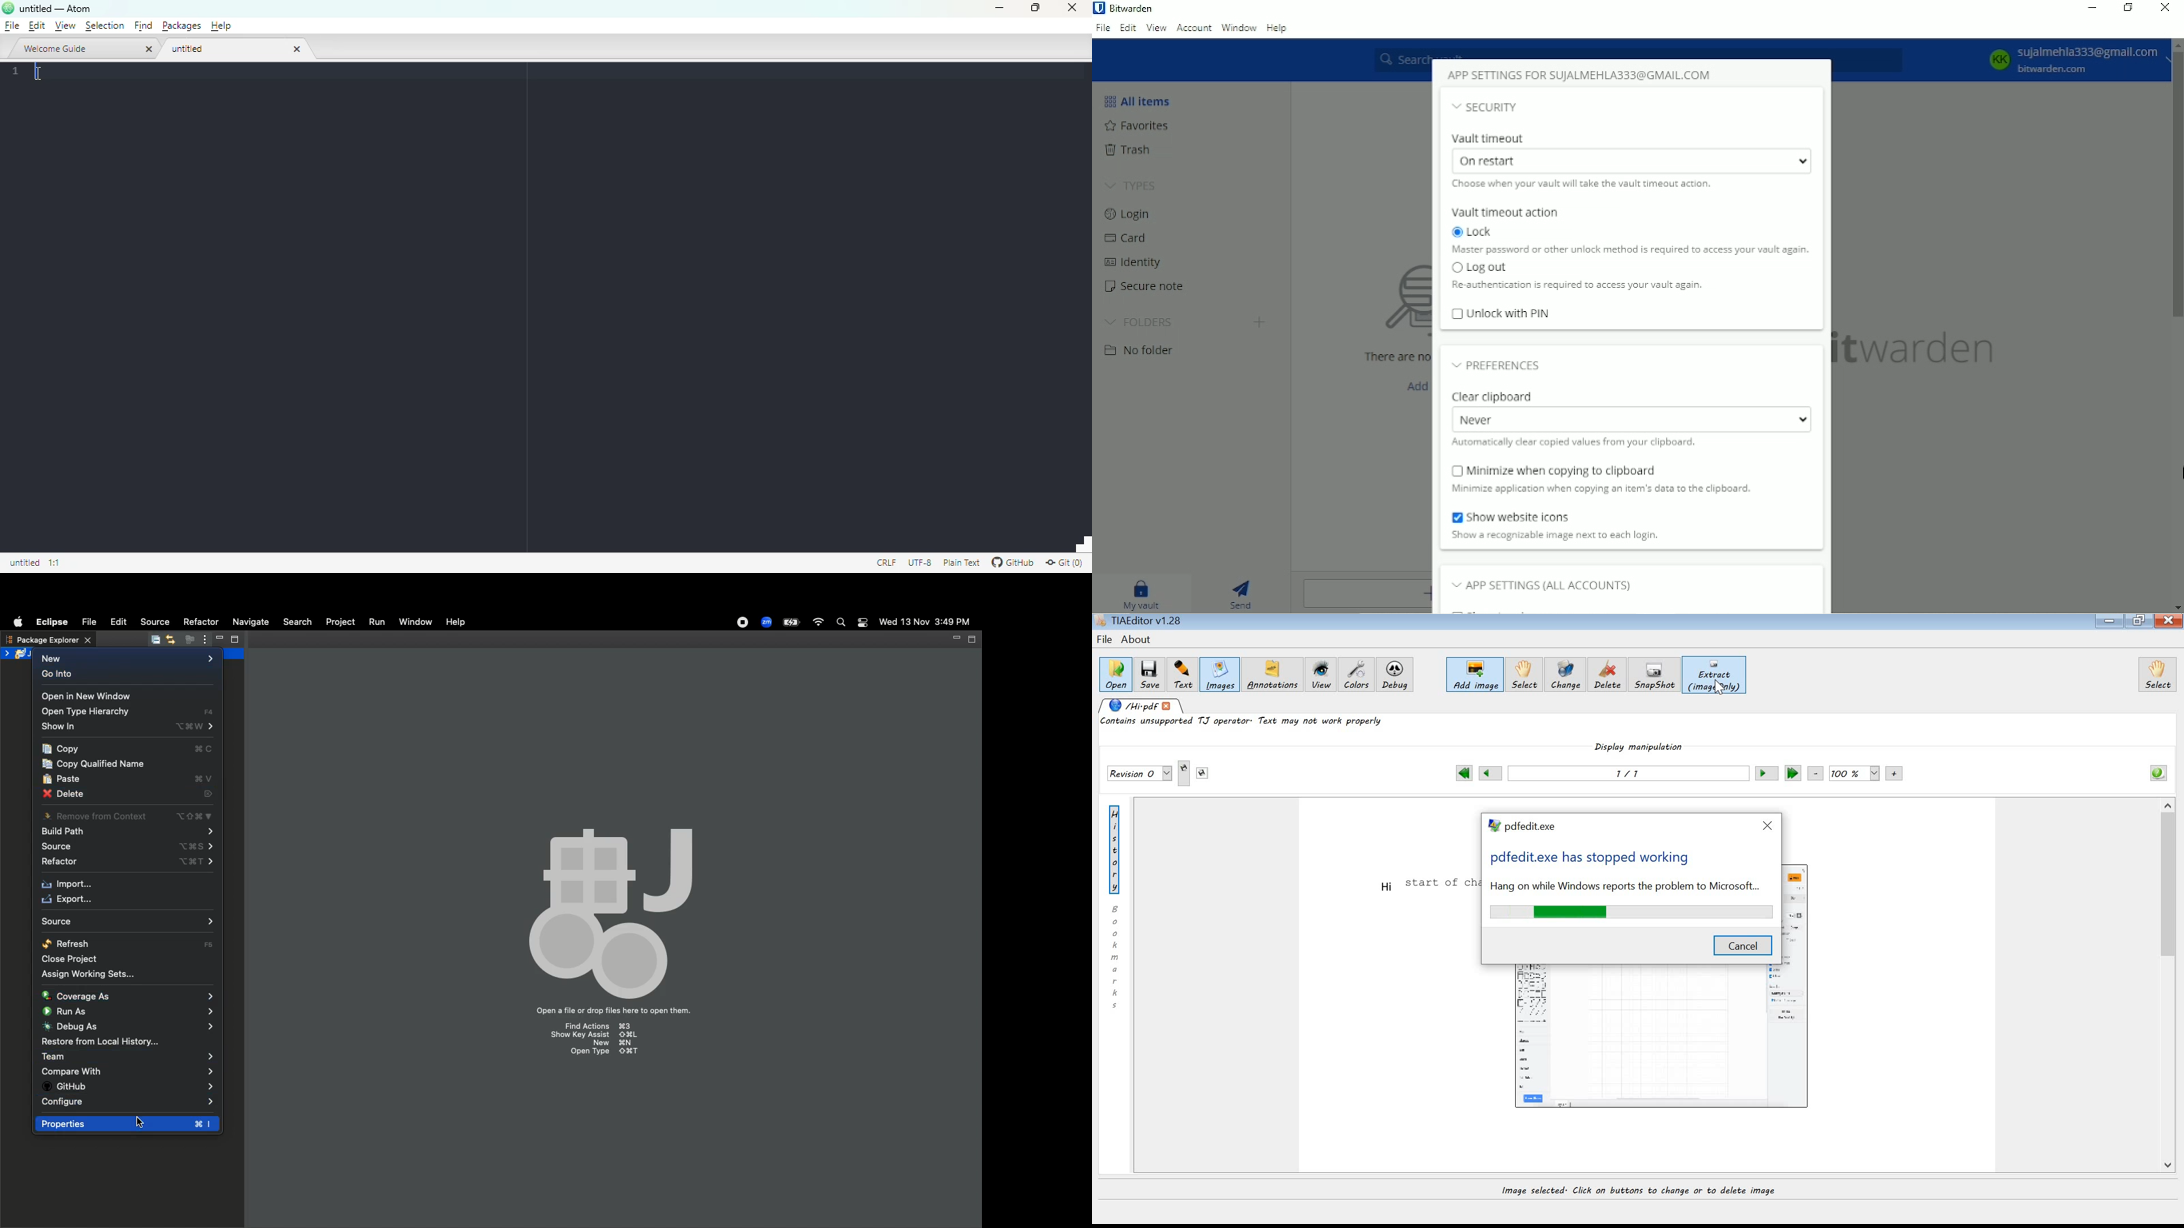  Describe the element at coordinates (1501, 313) in the screenshot. I see `Unlock with PIN` at that location.